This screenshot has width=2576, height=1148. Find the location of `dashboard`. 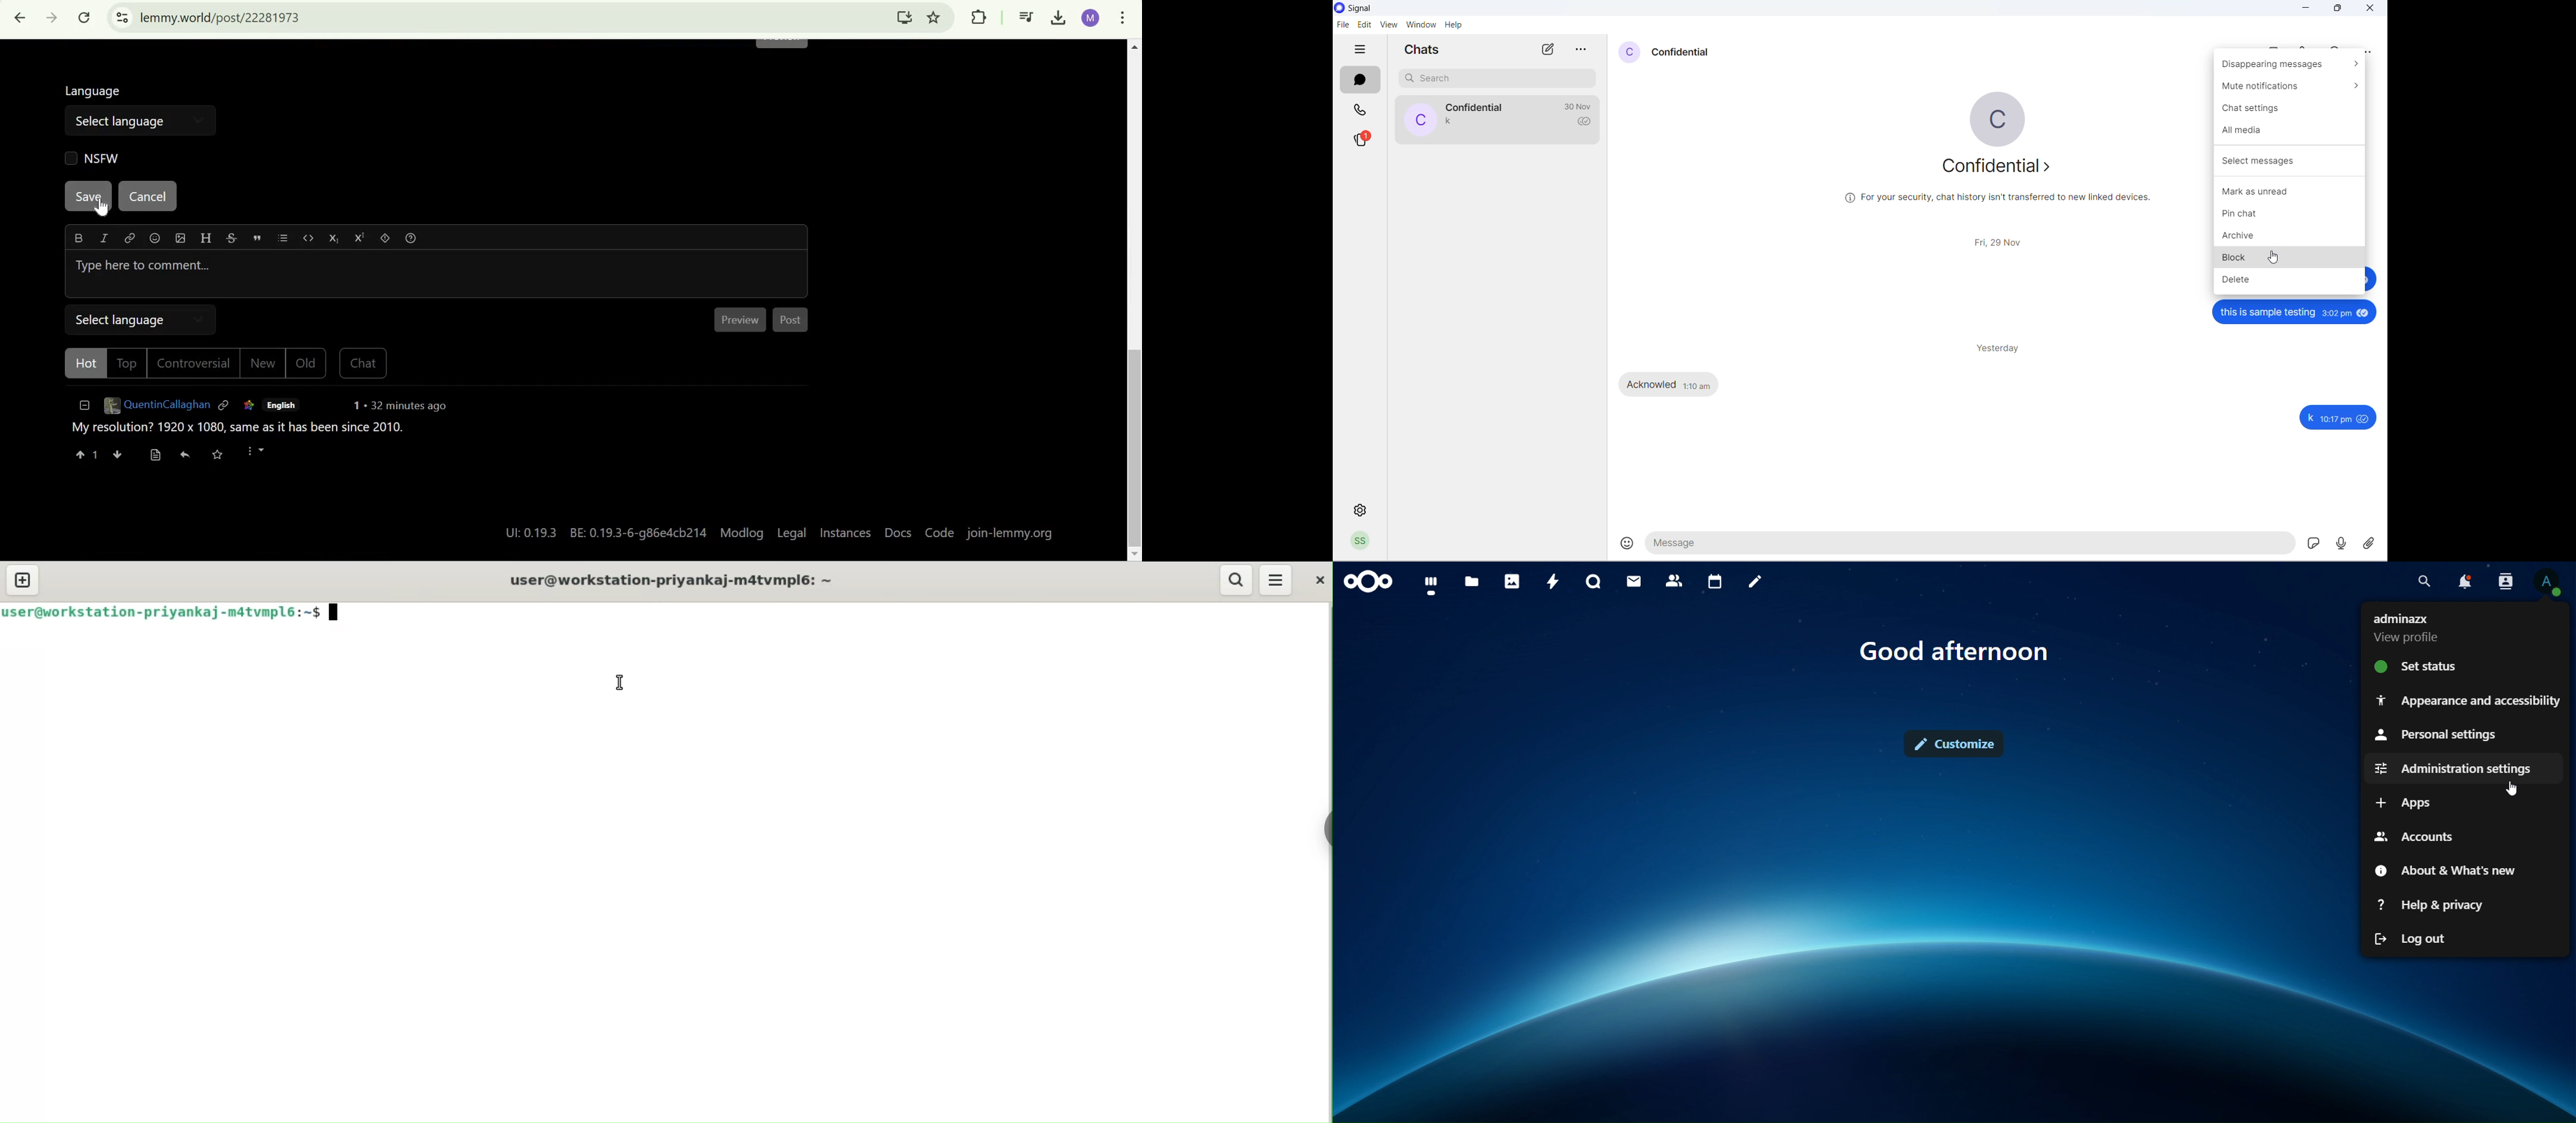

dashboard is located at coordinates (1432, 585).